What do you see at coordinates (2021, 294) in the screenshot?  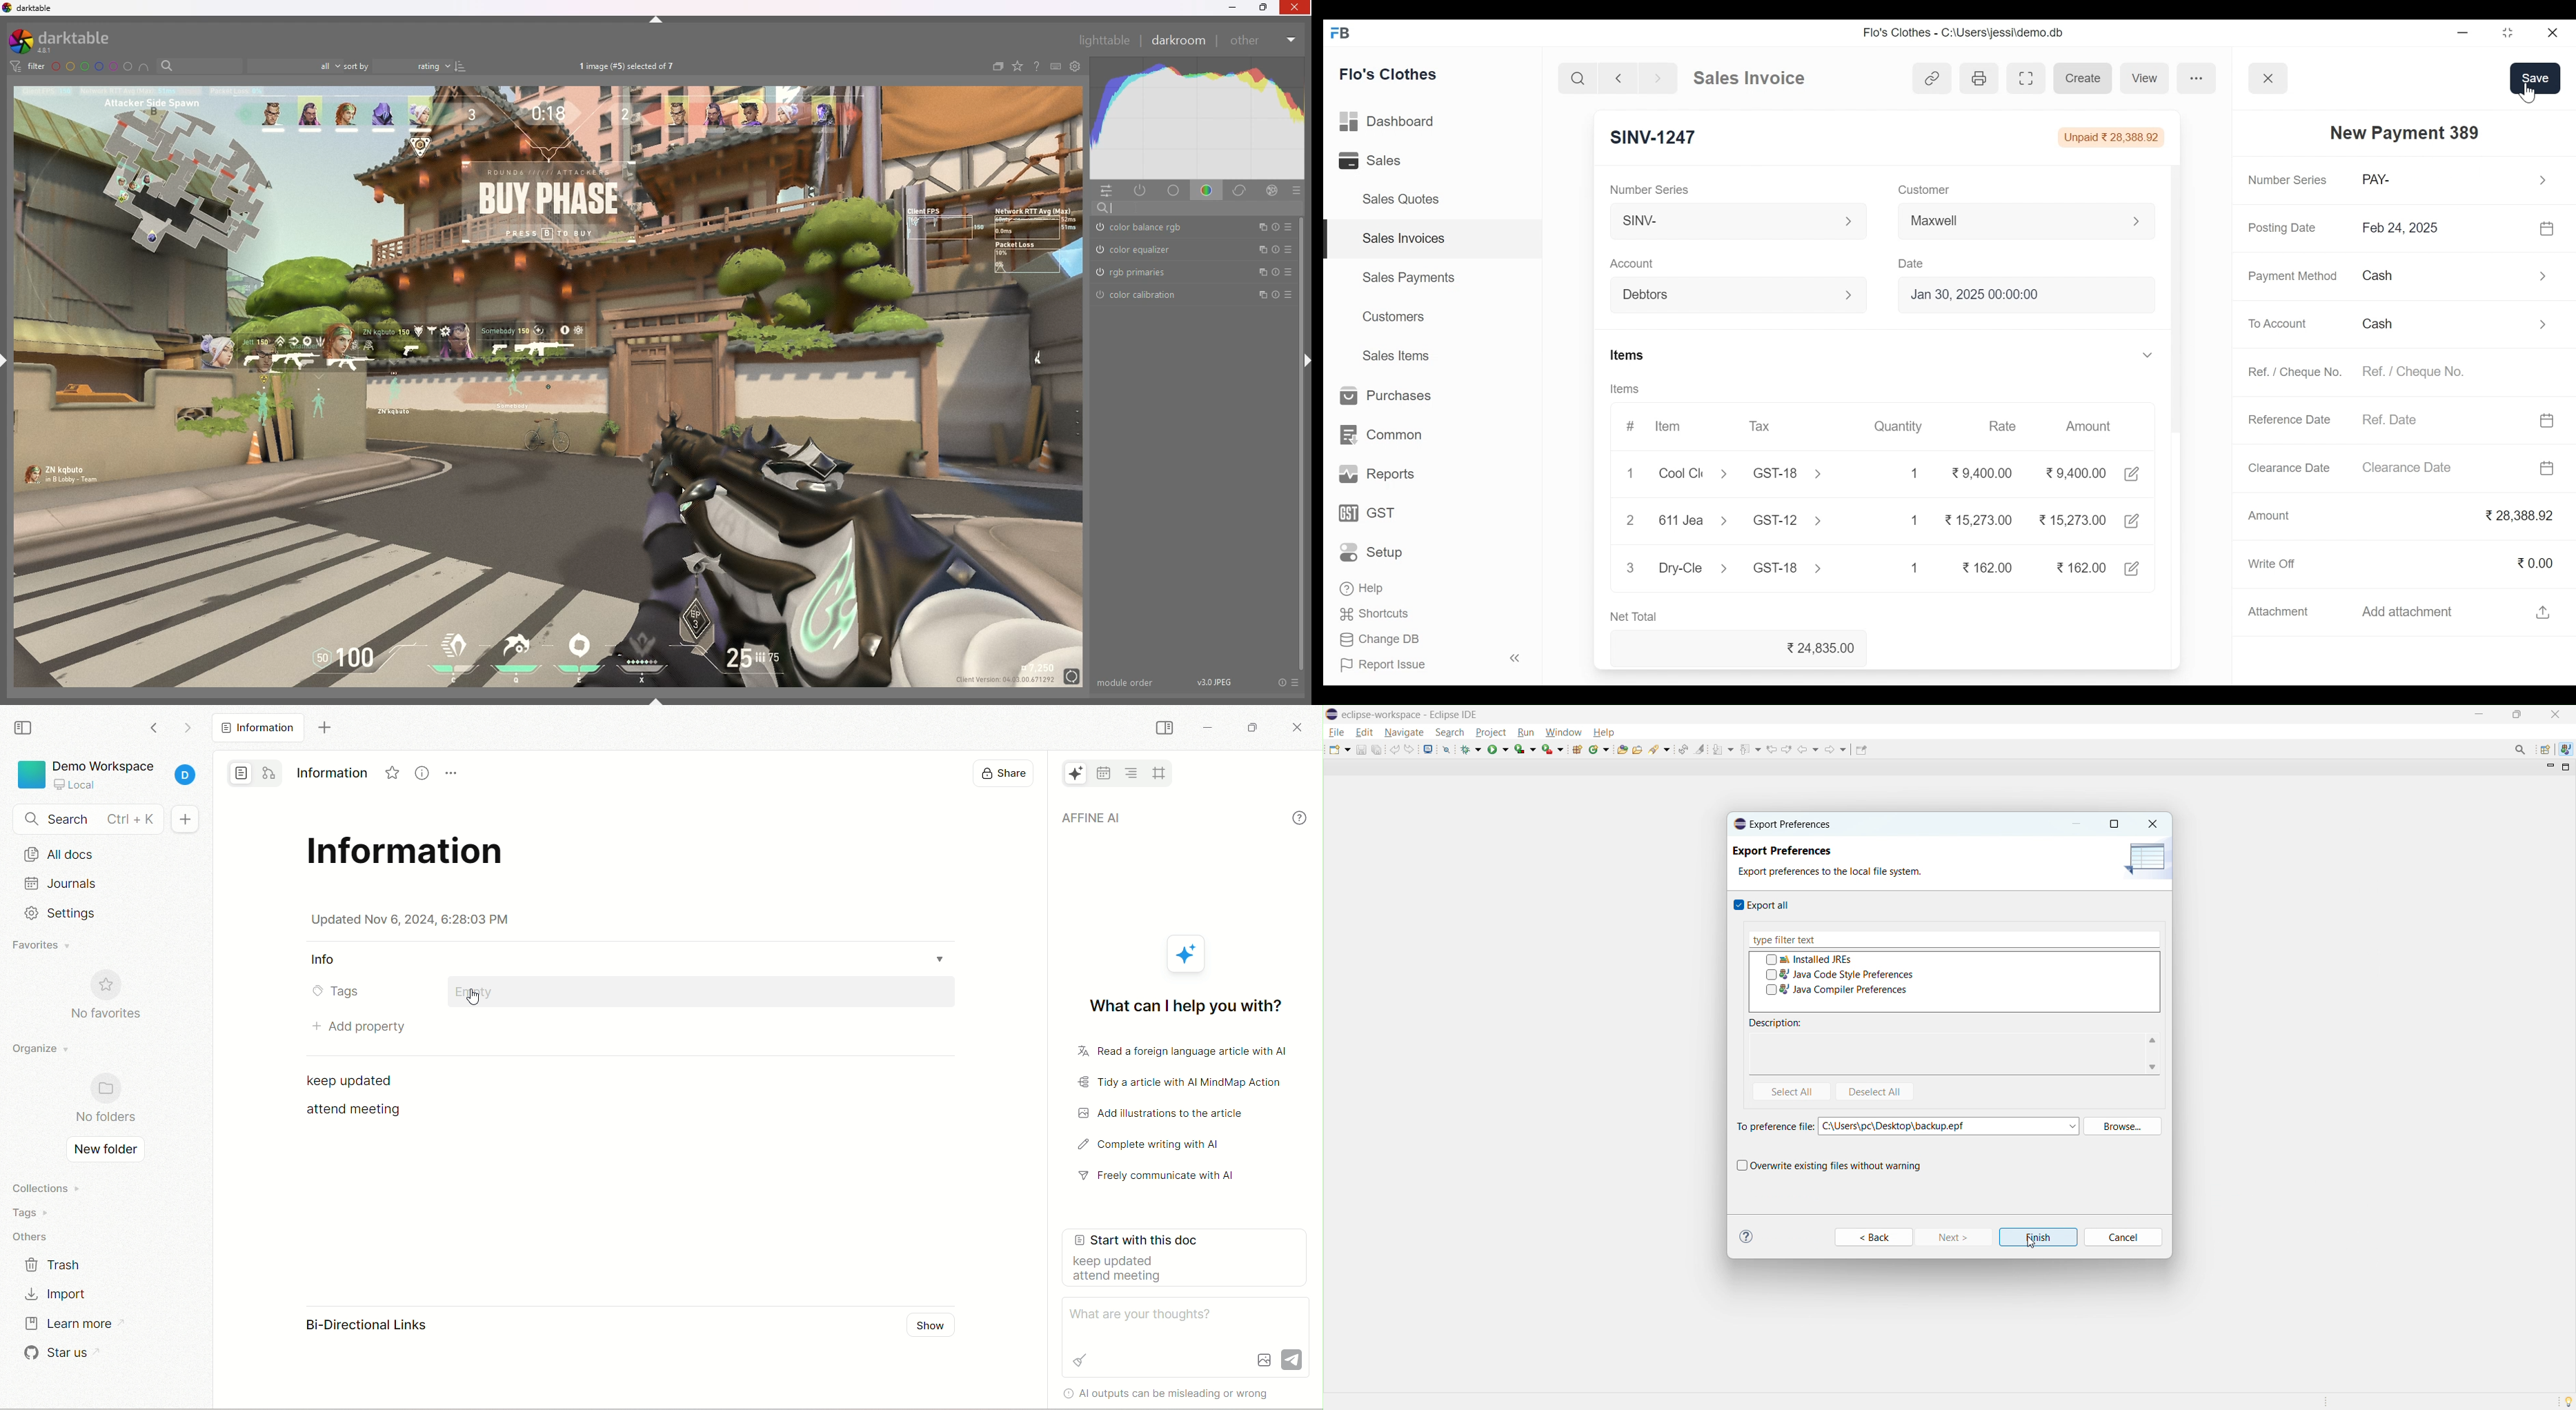 I see `Jan 30, 2025 00:00:00` at bounding box center [2021, 294].